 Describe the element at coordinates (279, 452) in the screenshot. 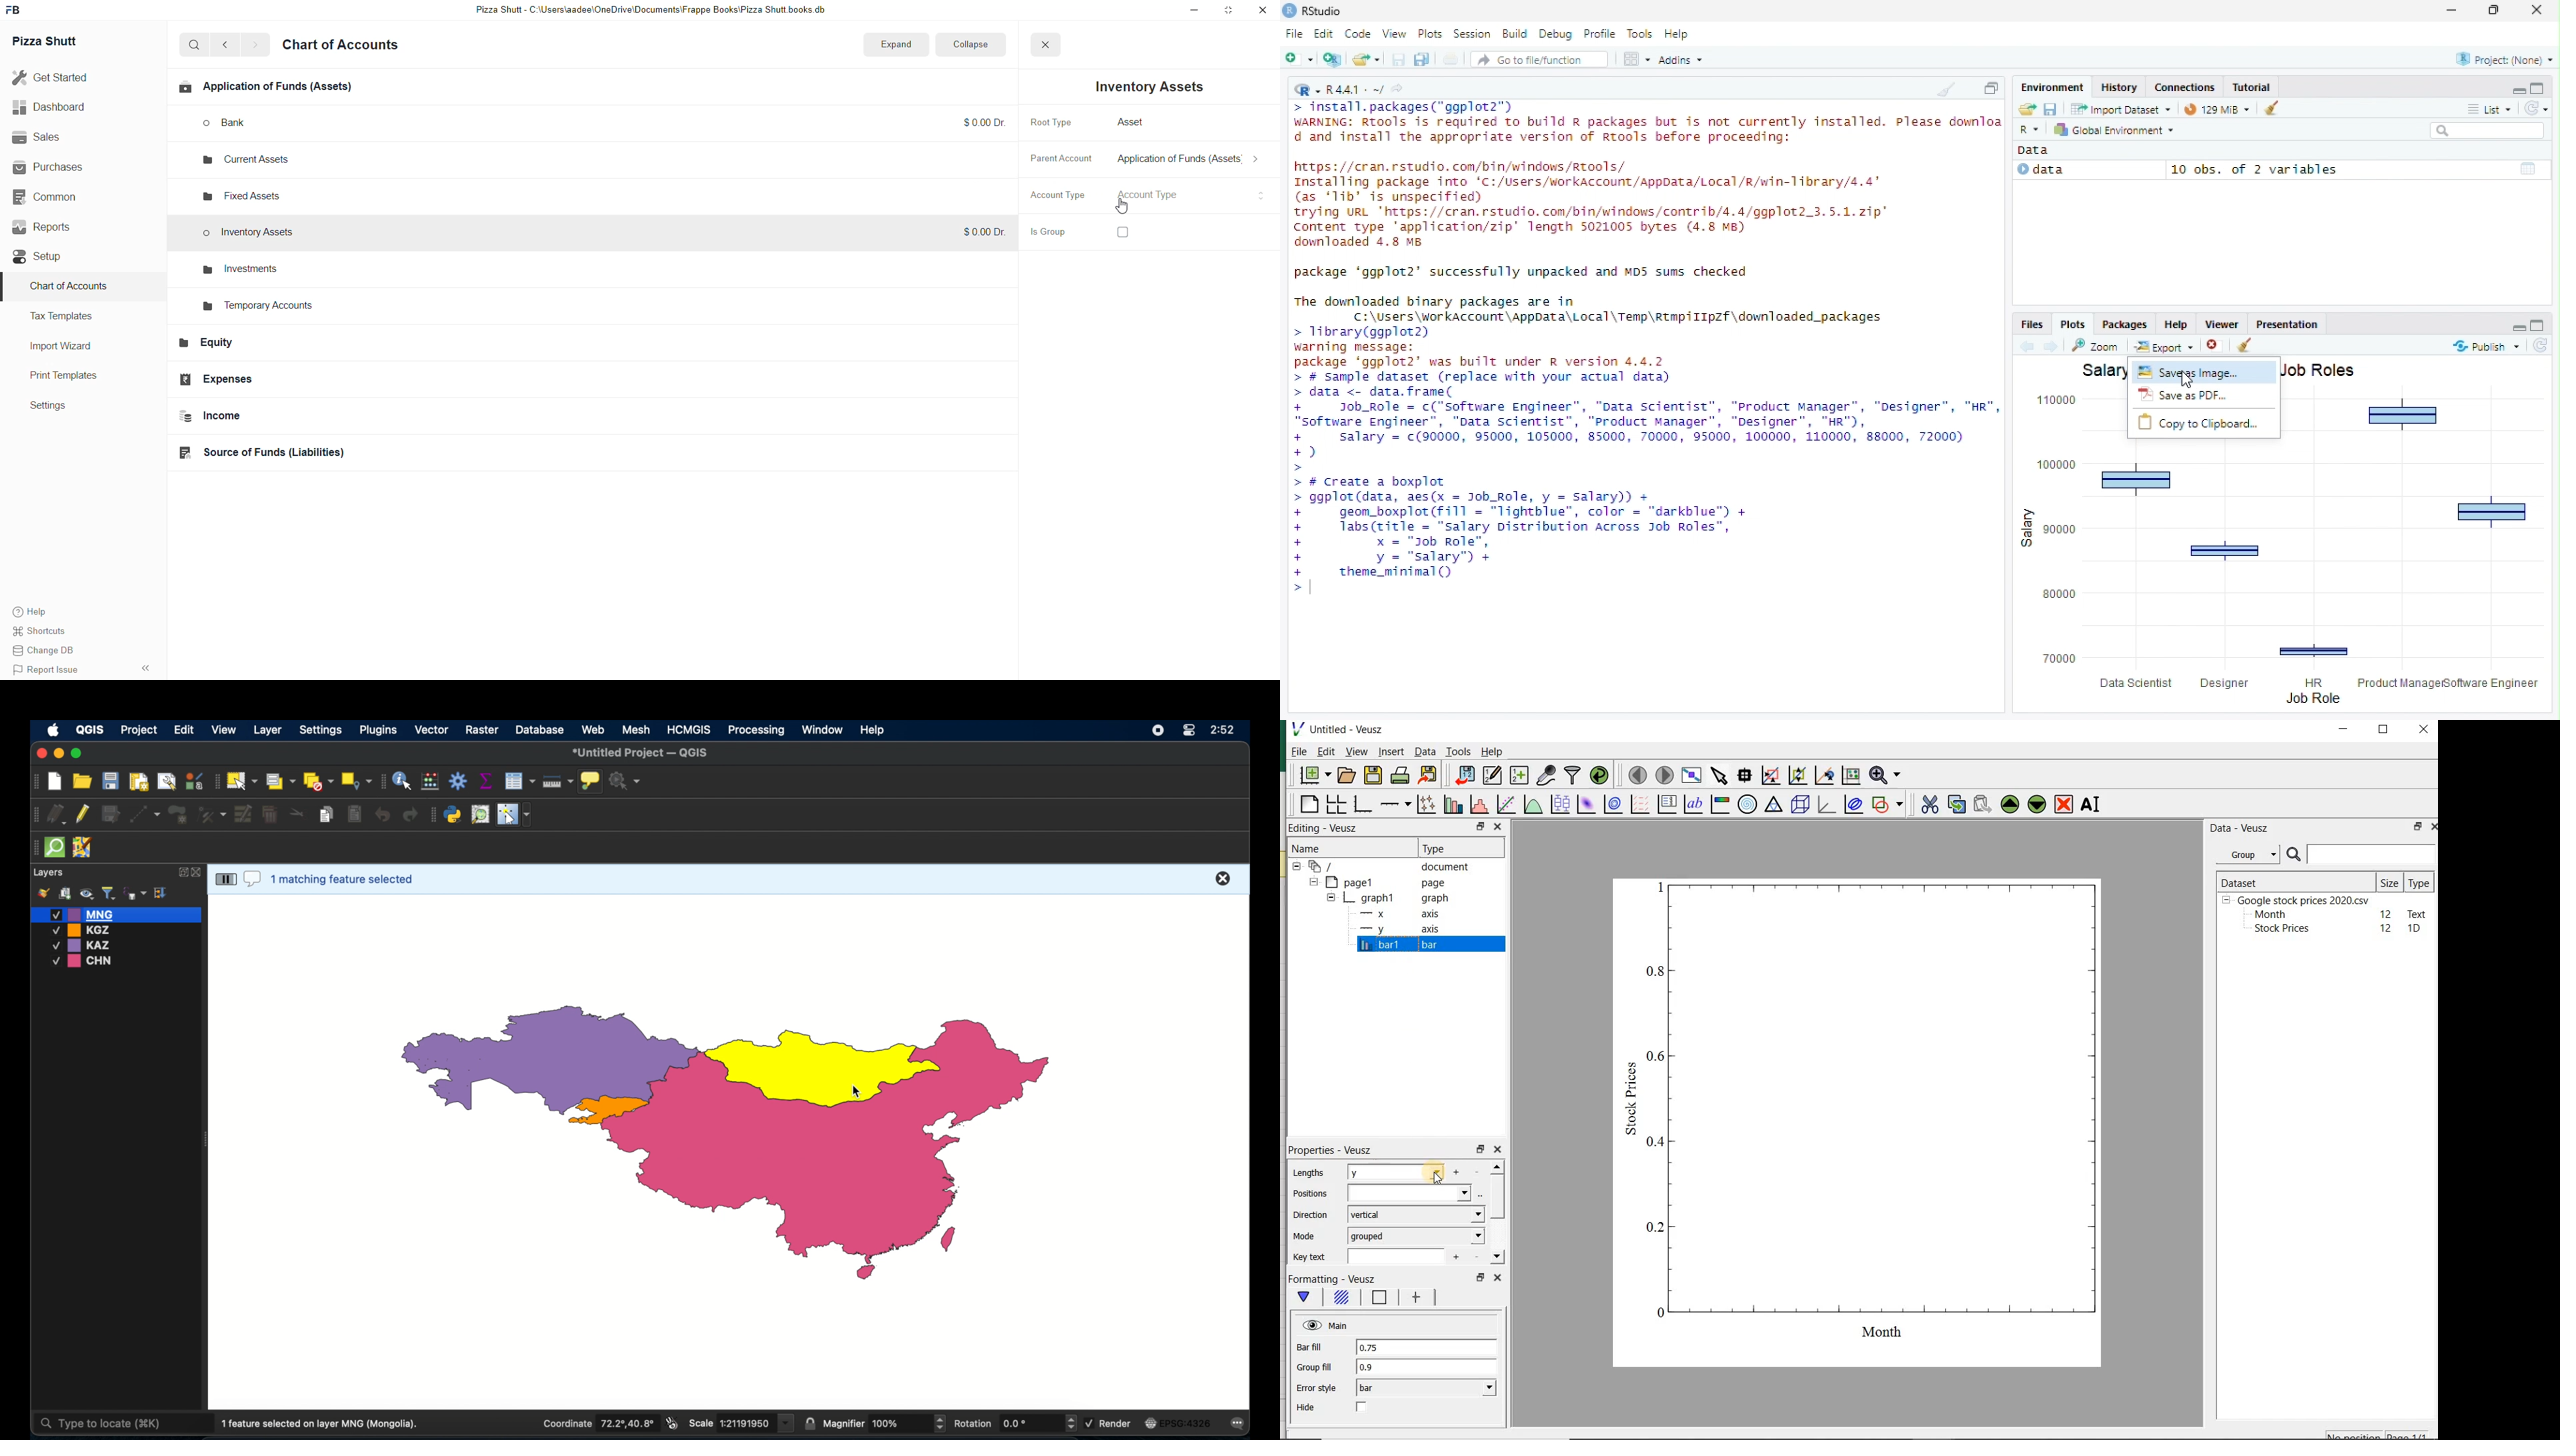

I see `Source of funds(Liabilities)` at that location.